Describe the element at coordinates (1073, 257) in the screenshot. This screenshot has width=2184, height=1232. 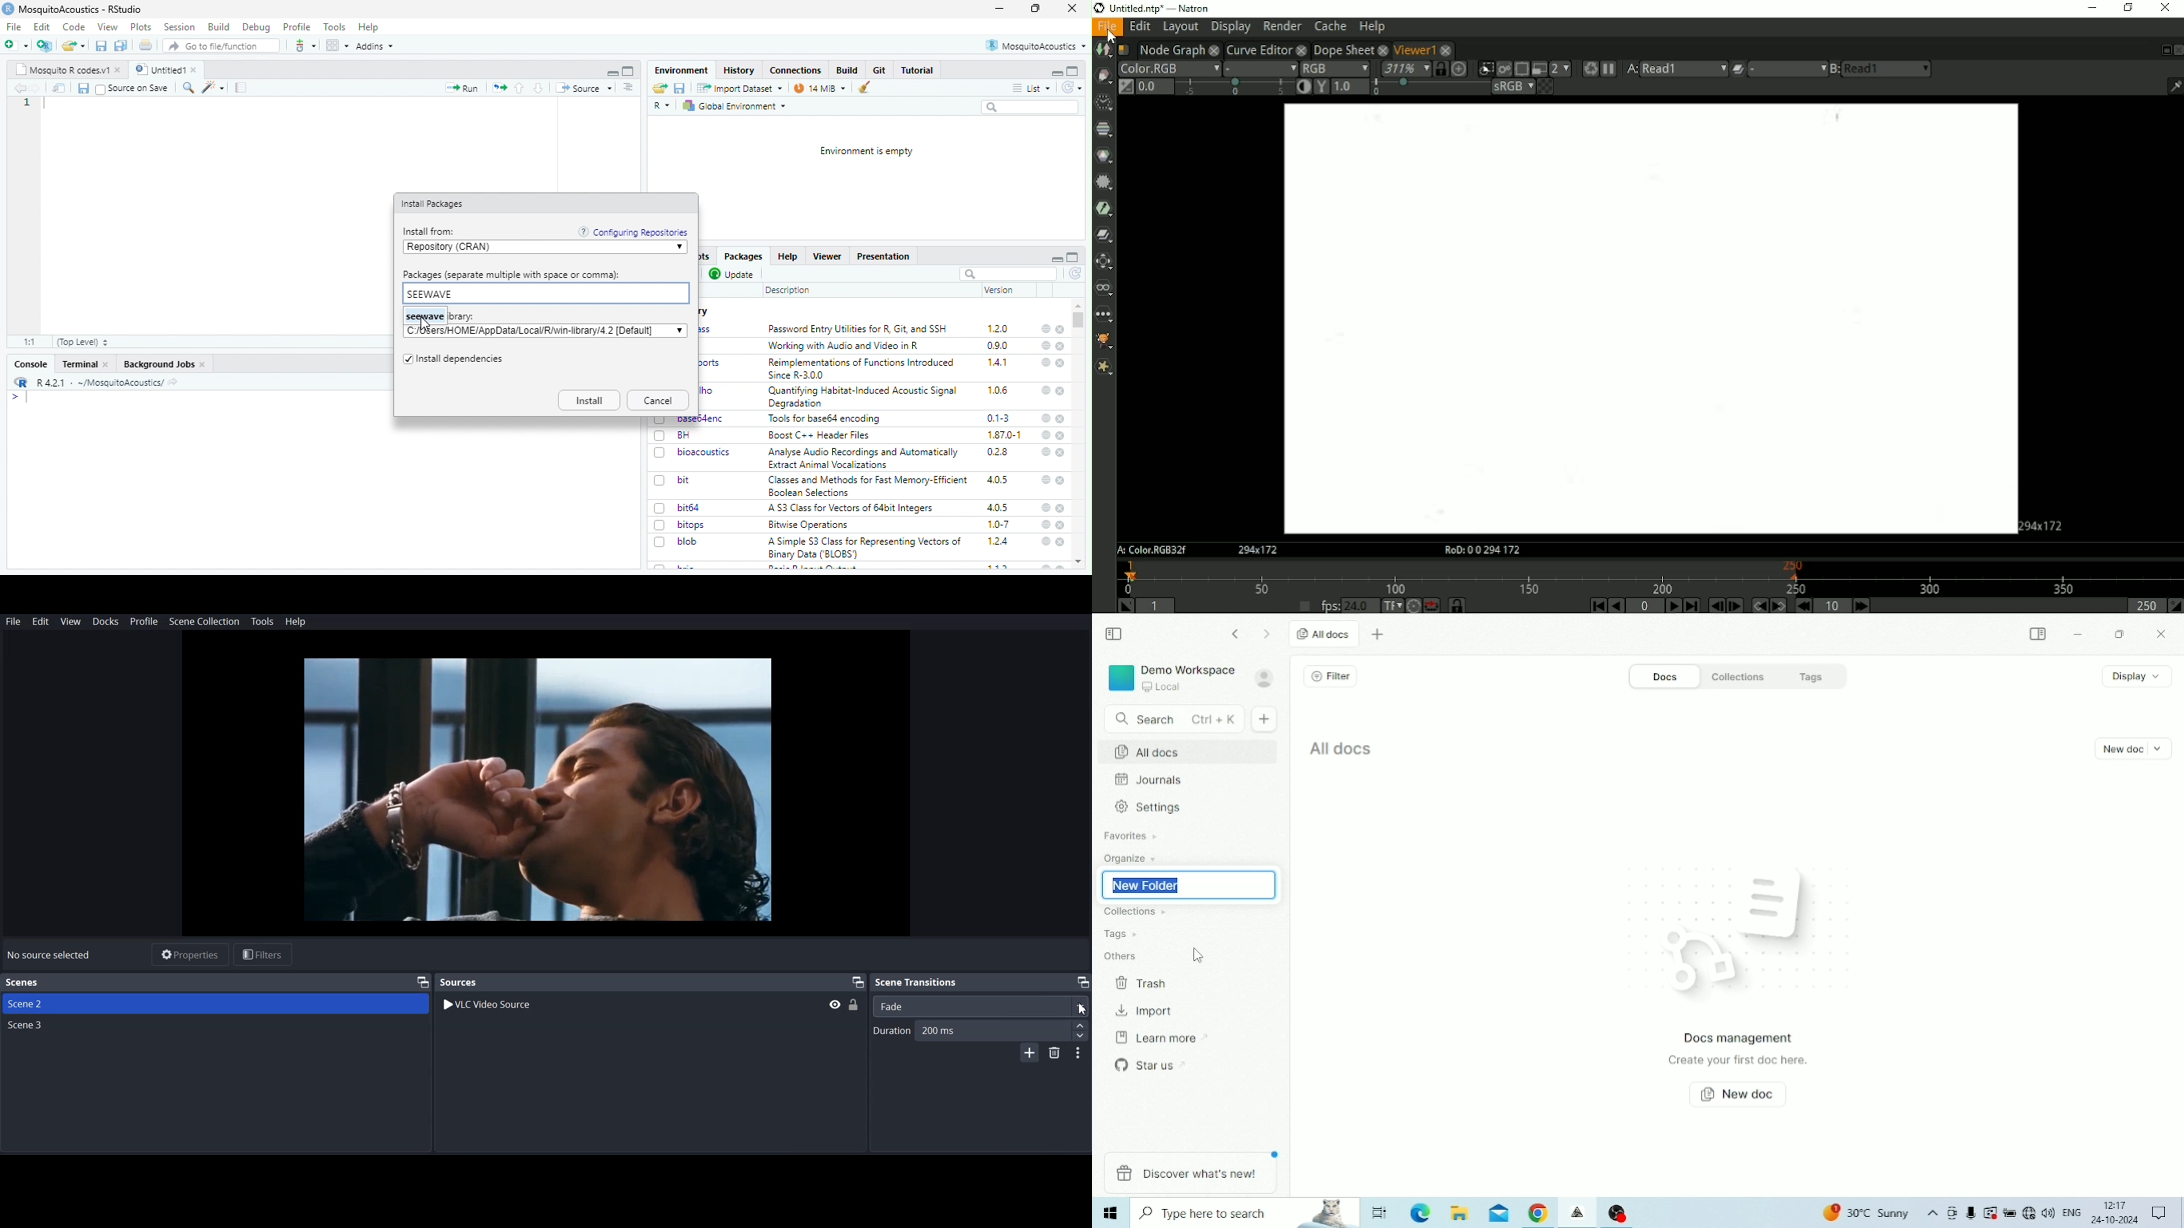
I see `maximise` at that location.